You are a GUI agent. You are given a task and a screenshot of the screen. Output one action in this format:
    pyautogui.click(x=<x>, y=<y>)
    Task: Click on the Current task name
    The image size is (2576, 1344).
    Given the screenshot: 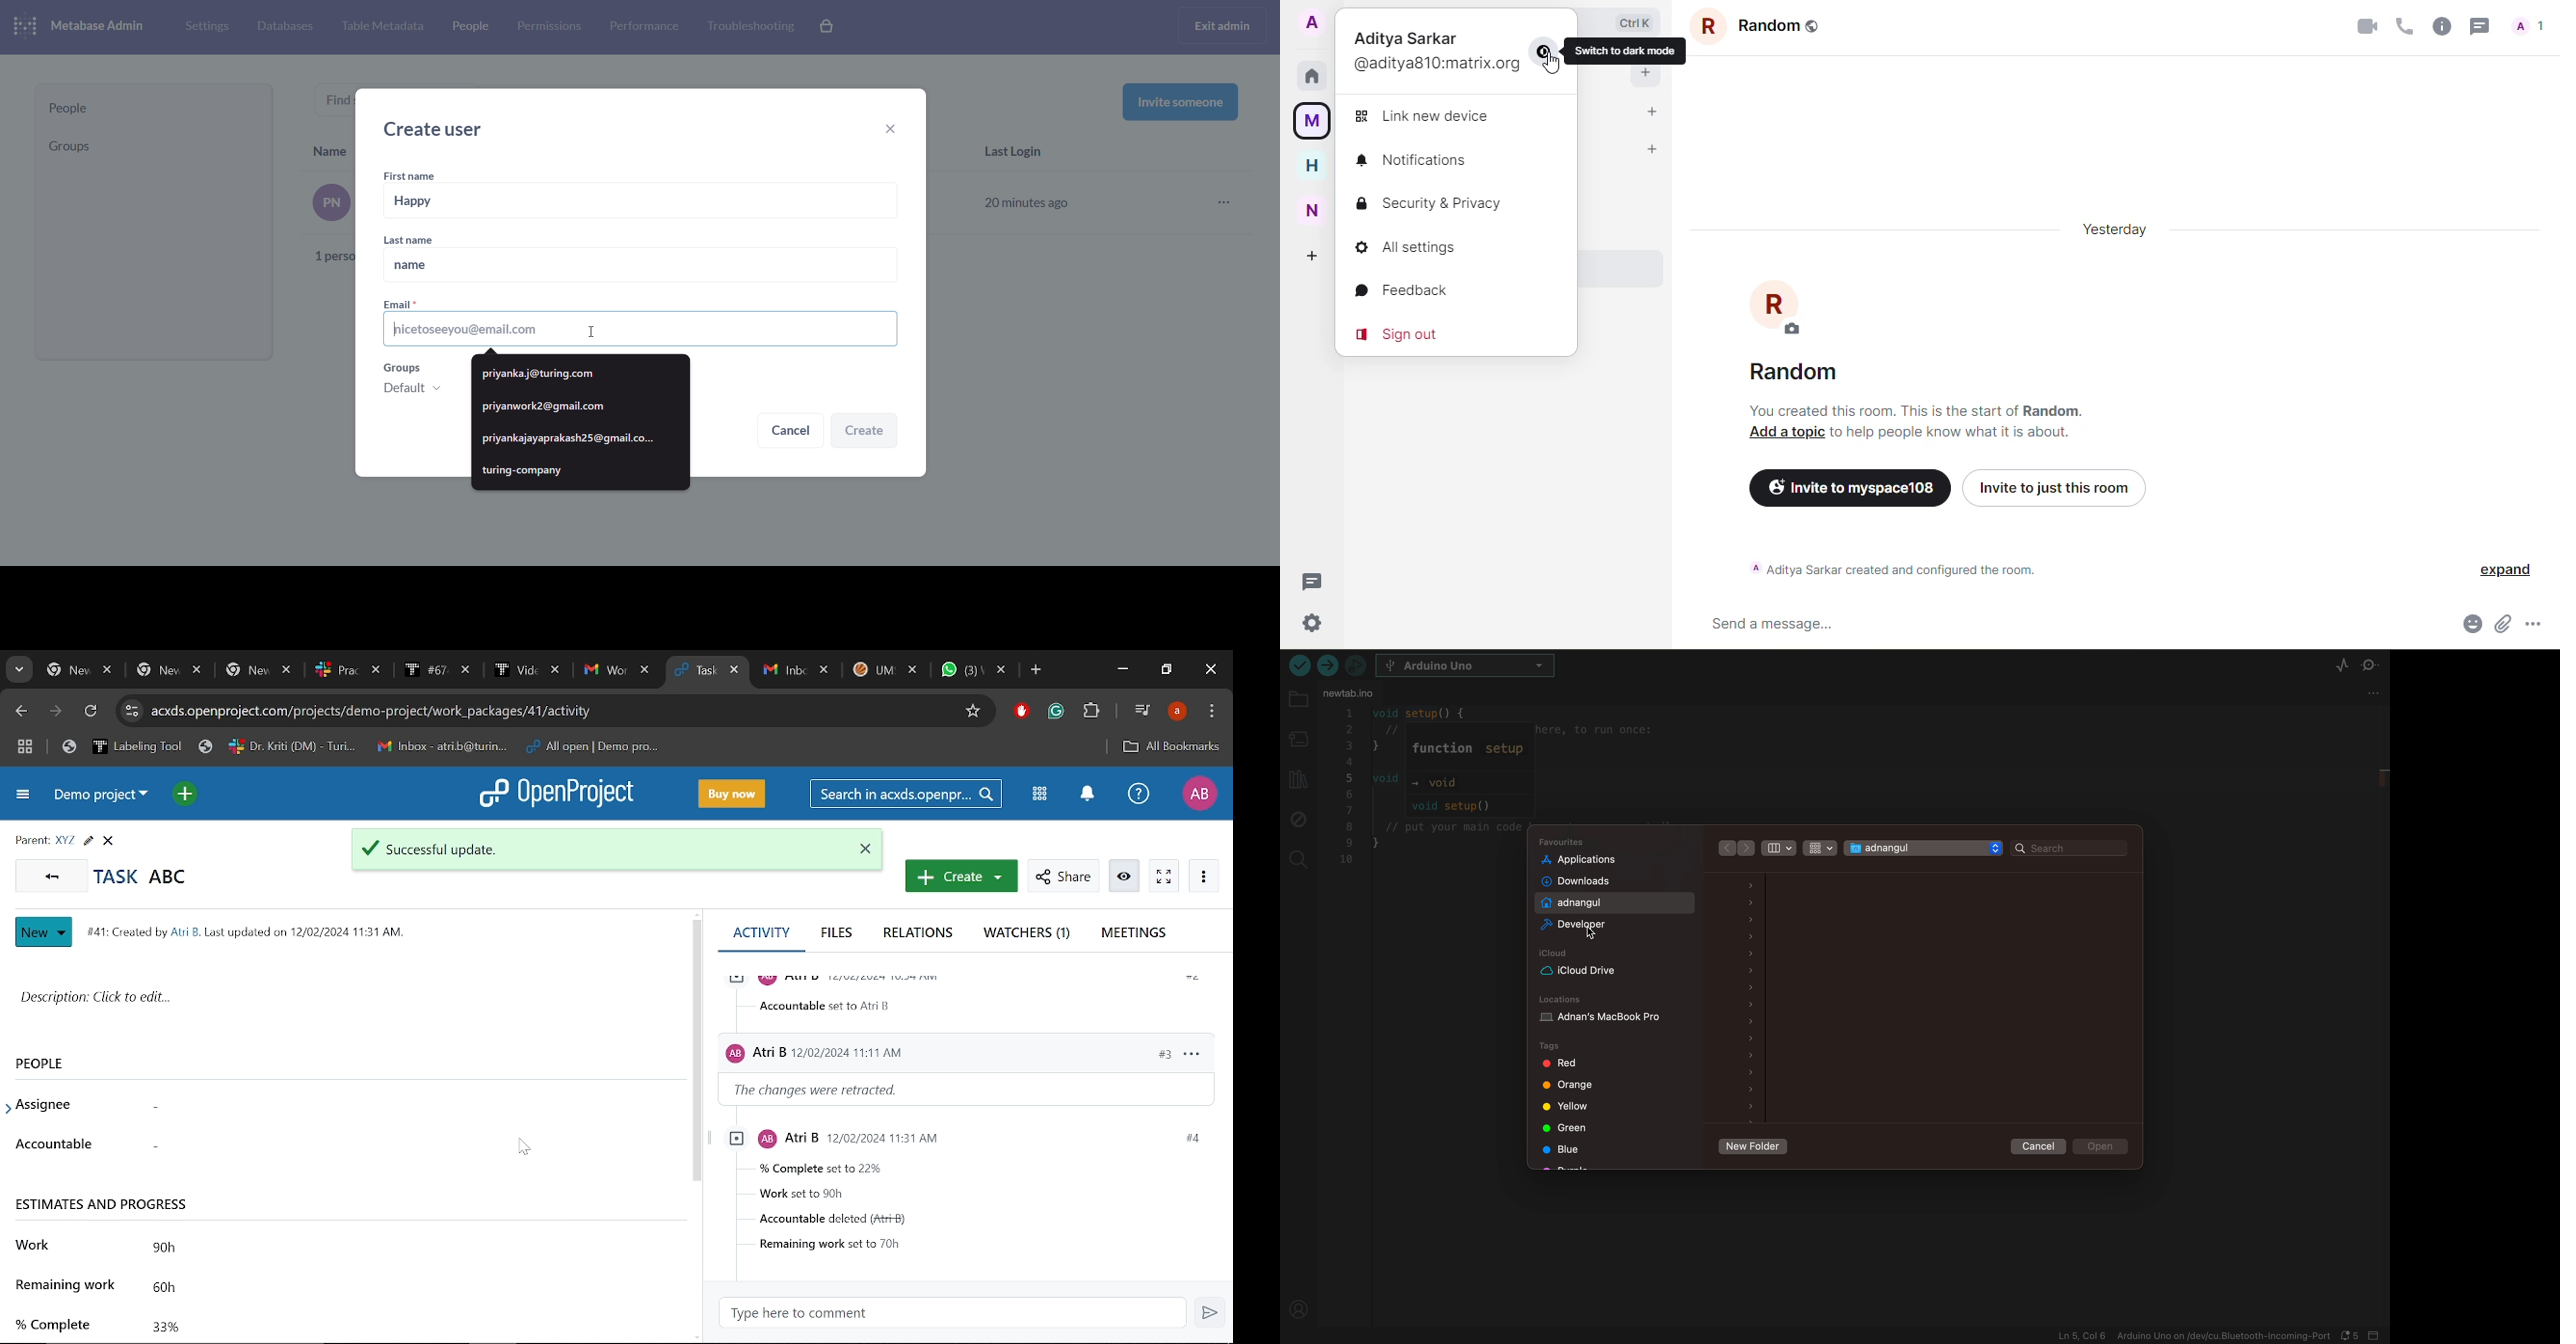 What is the action you would take?
    pyautogui.click(x=147, y=876)
    